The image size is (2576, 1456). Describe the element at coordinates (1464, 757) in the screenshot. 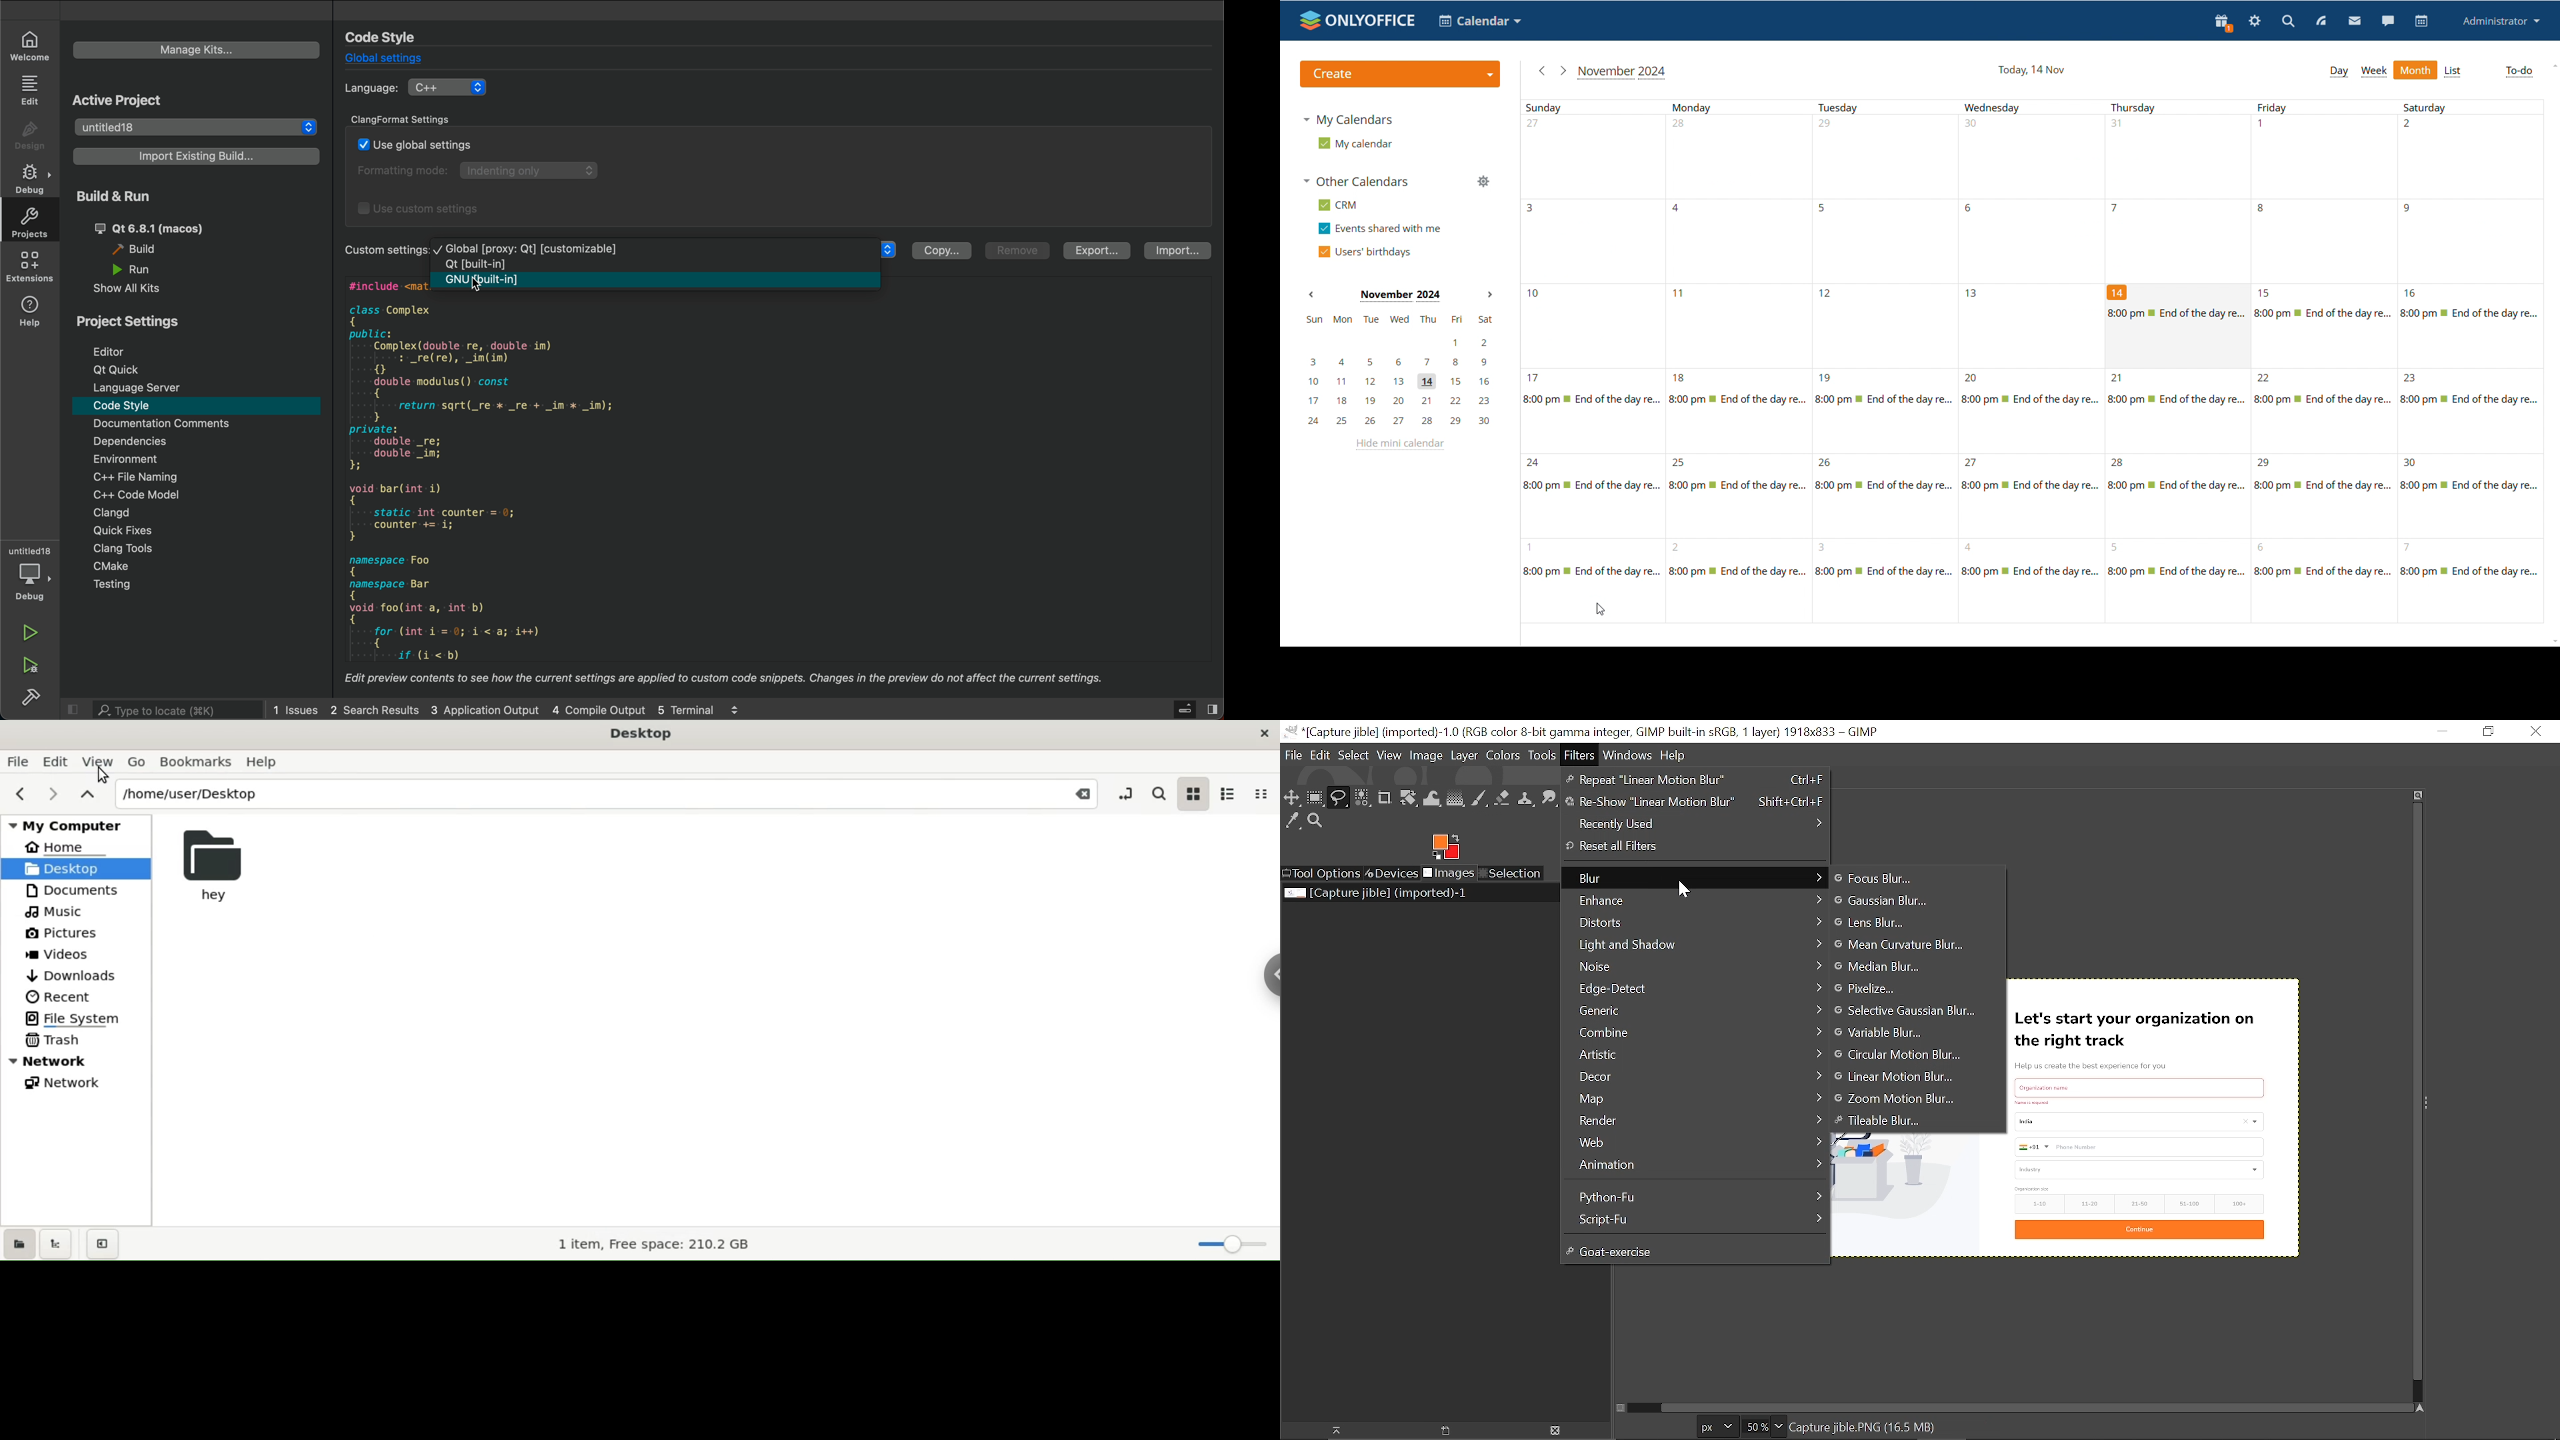

I see `Layer` at that location.